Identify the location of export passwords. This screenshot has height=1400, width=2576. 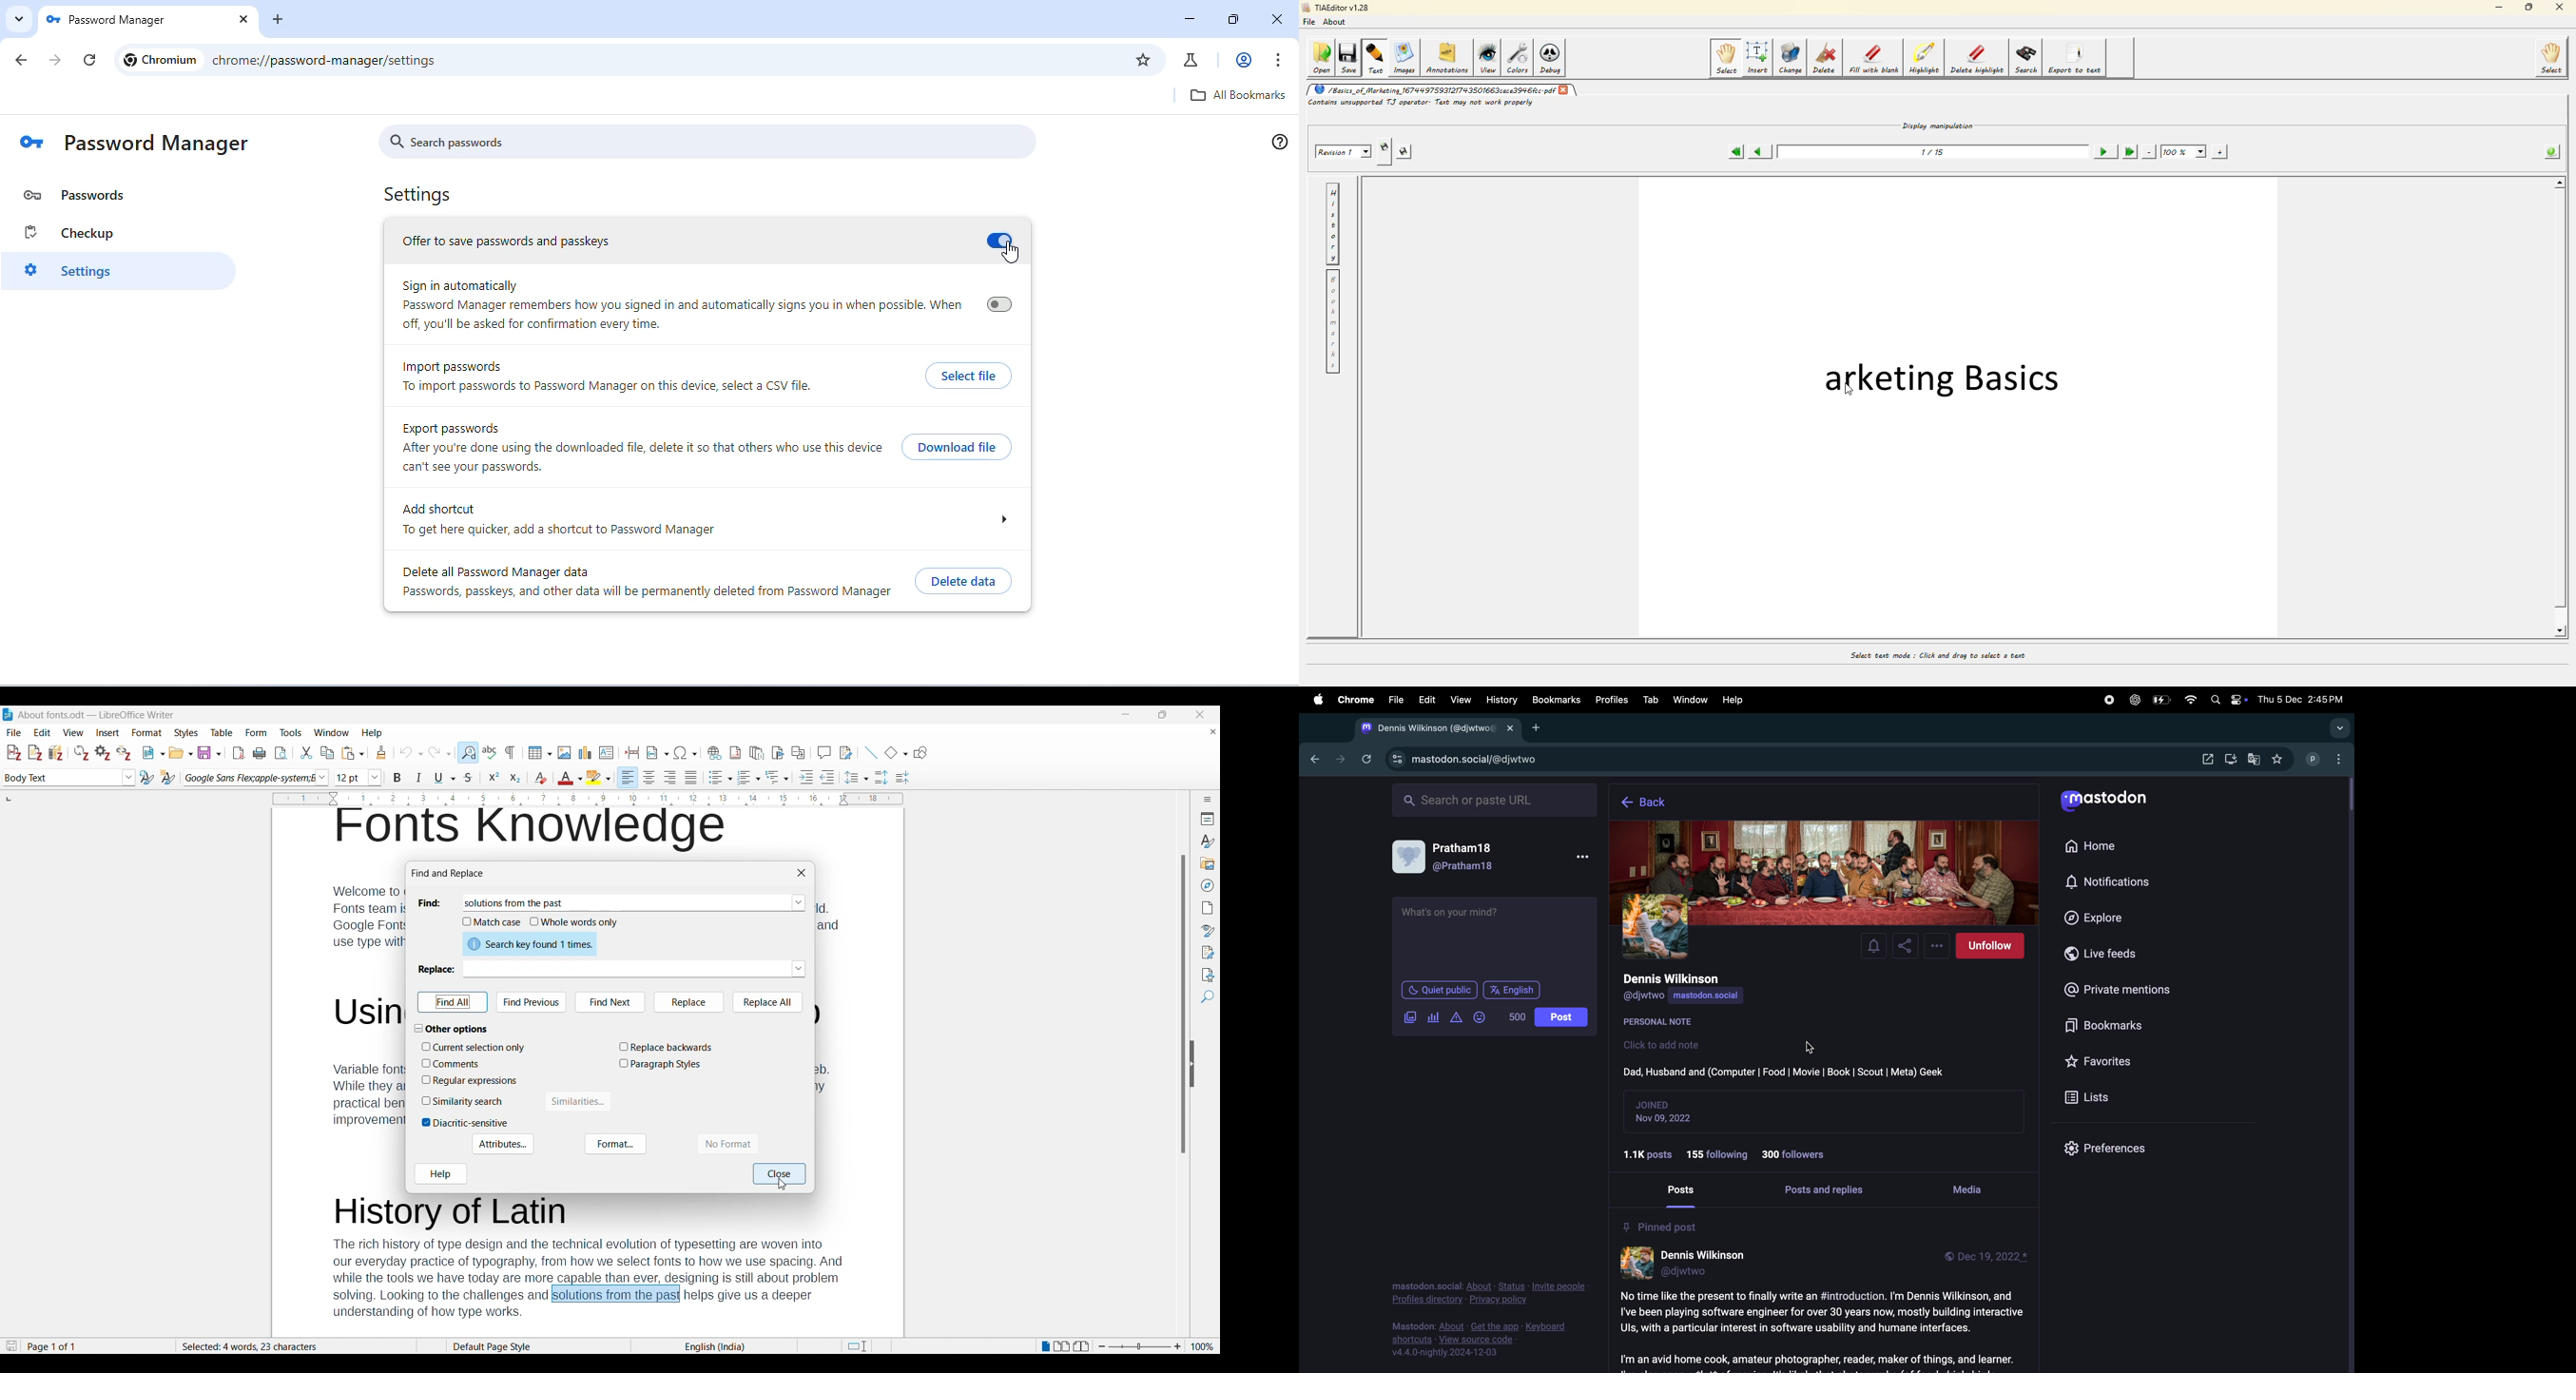
(452, 428).